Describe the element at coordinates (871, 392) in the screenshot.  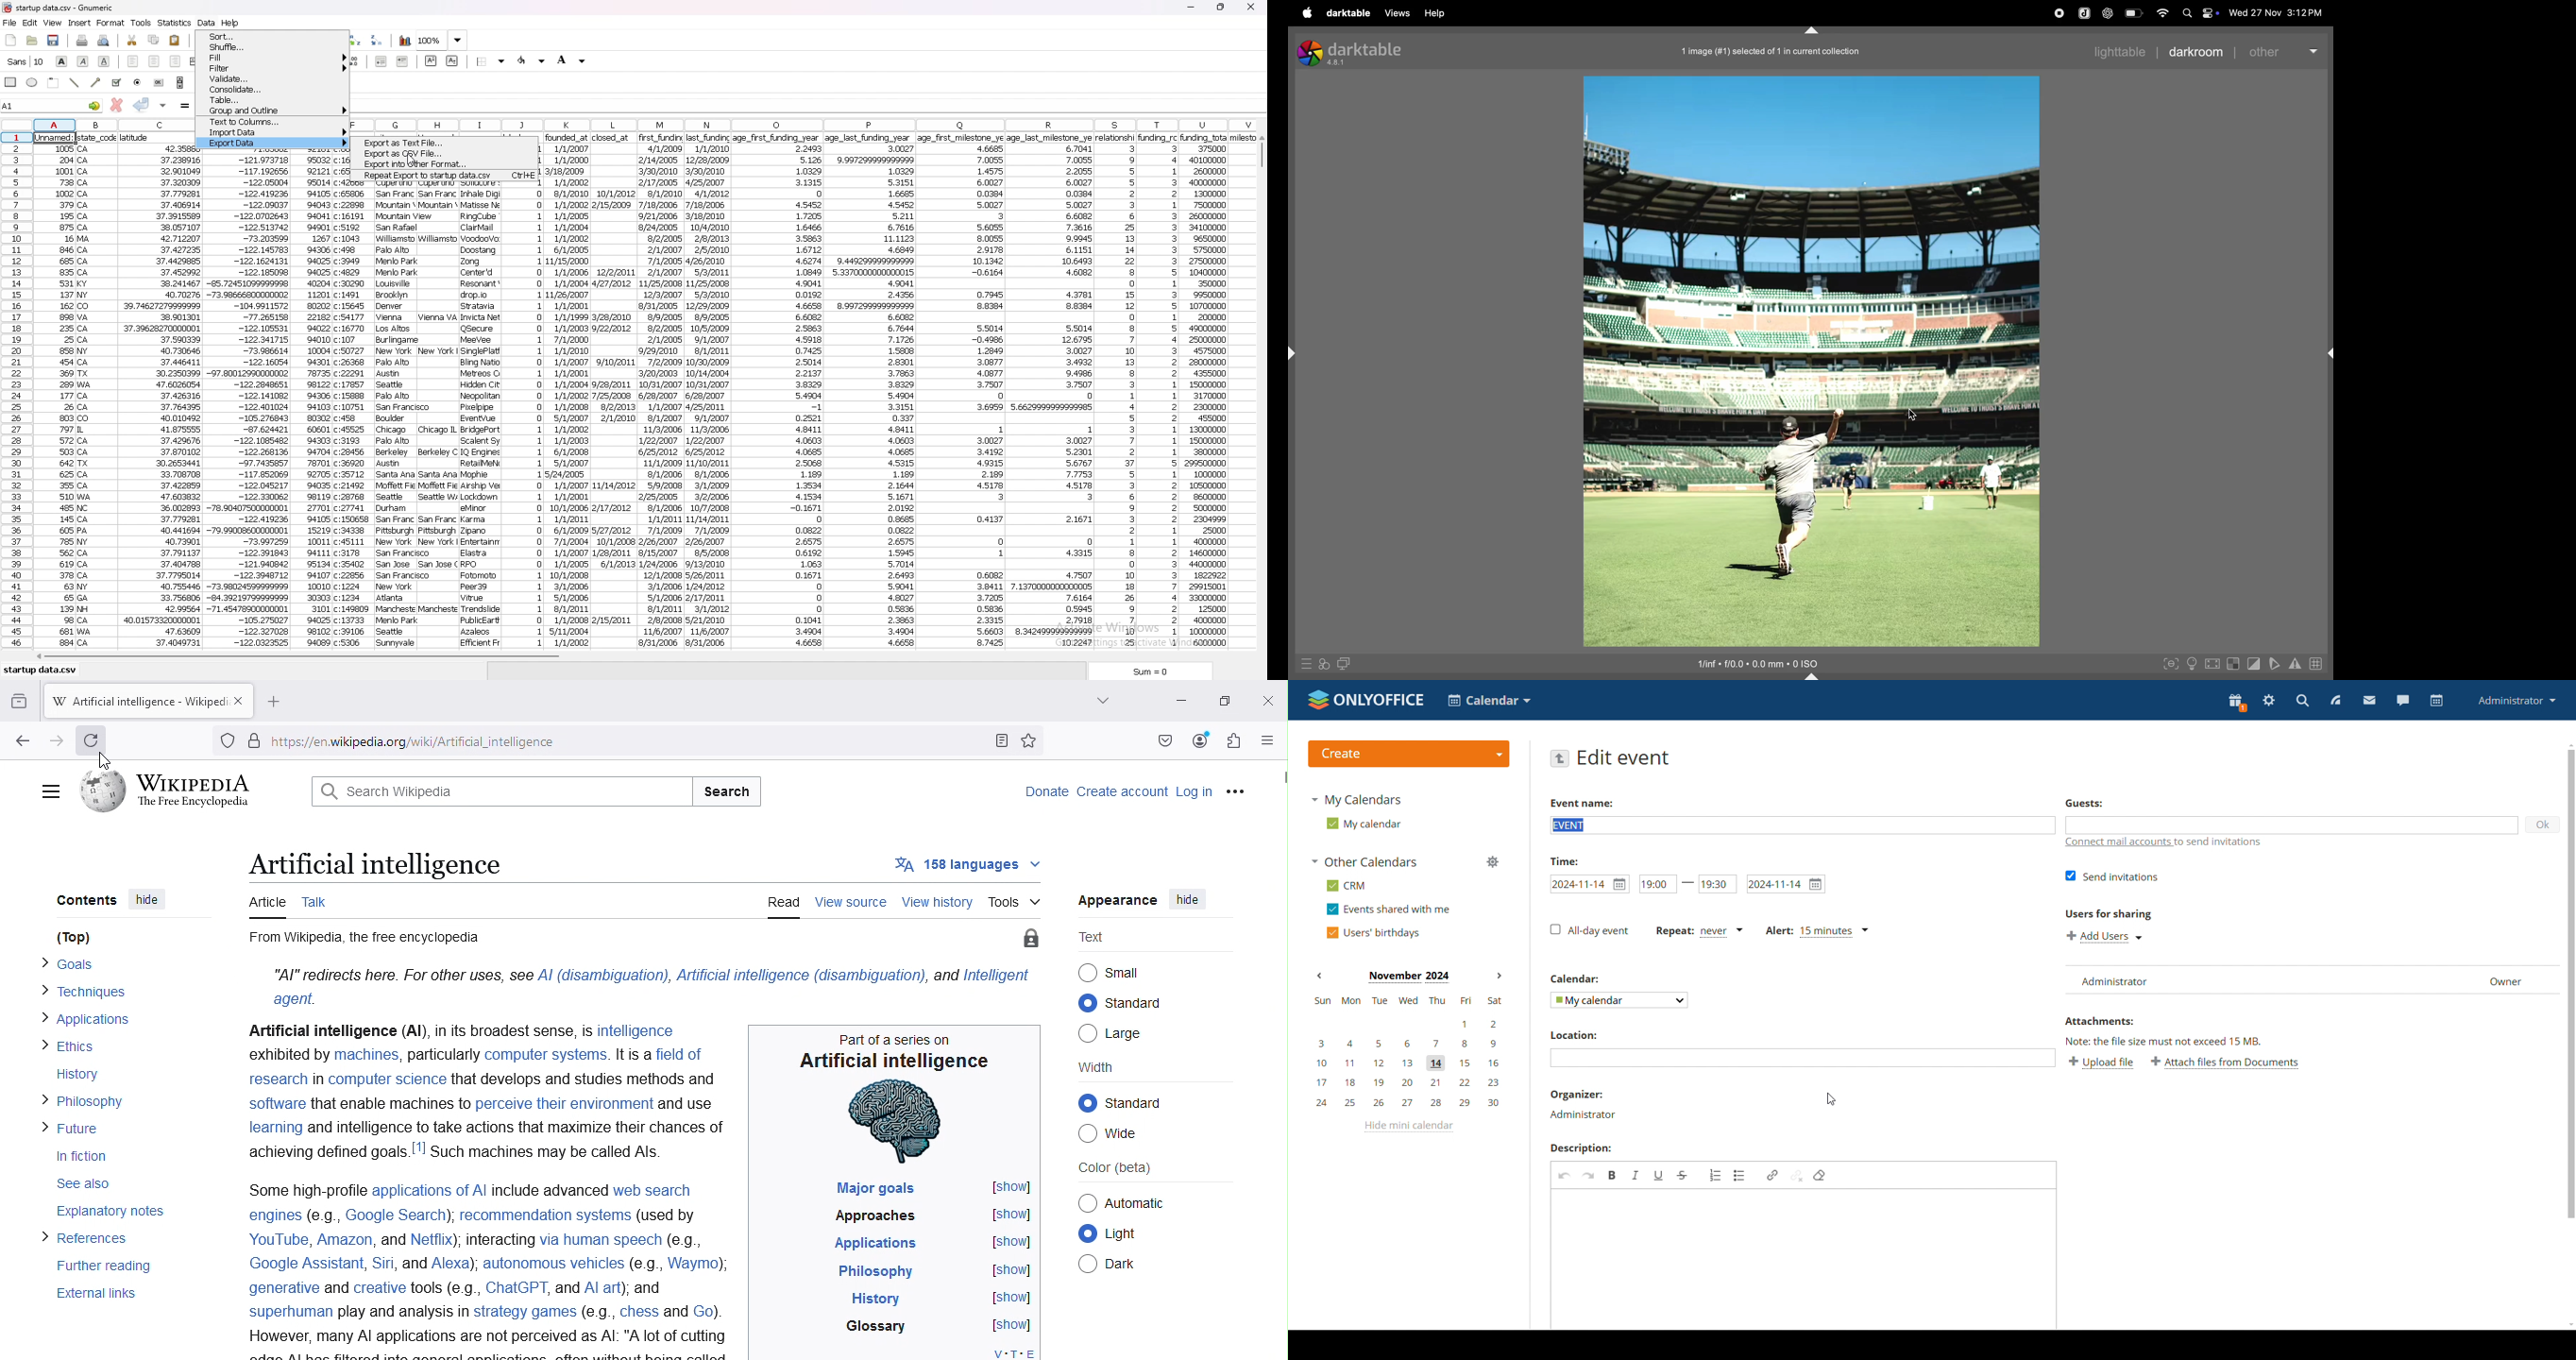
I see `data` at that location.